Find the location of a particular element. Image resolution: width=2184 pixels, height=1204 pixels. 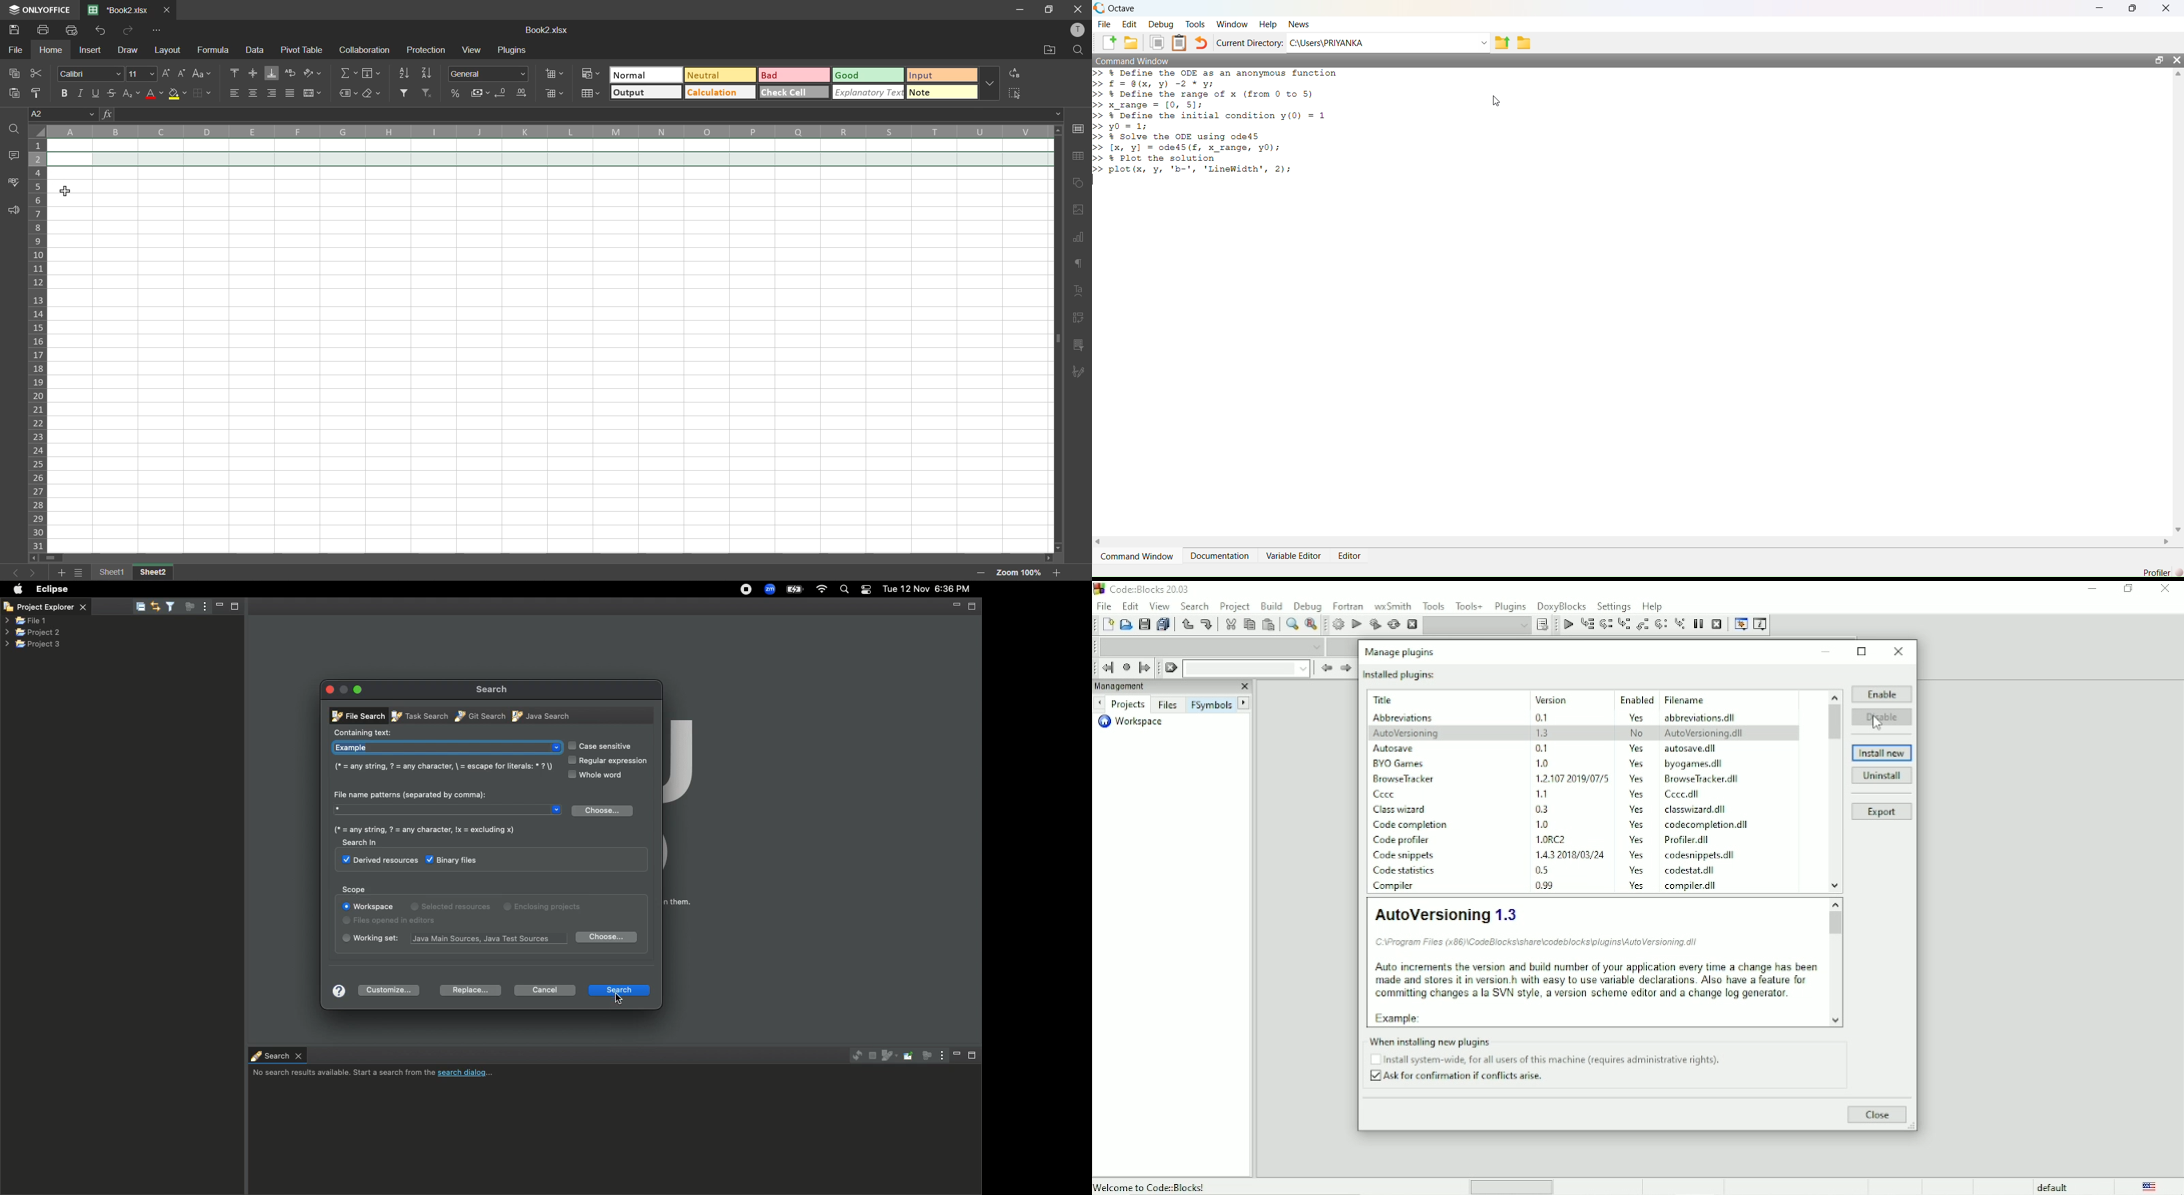

Settings is located at coordinates (1615, 605).